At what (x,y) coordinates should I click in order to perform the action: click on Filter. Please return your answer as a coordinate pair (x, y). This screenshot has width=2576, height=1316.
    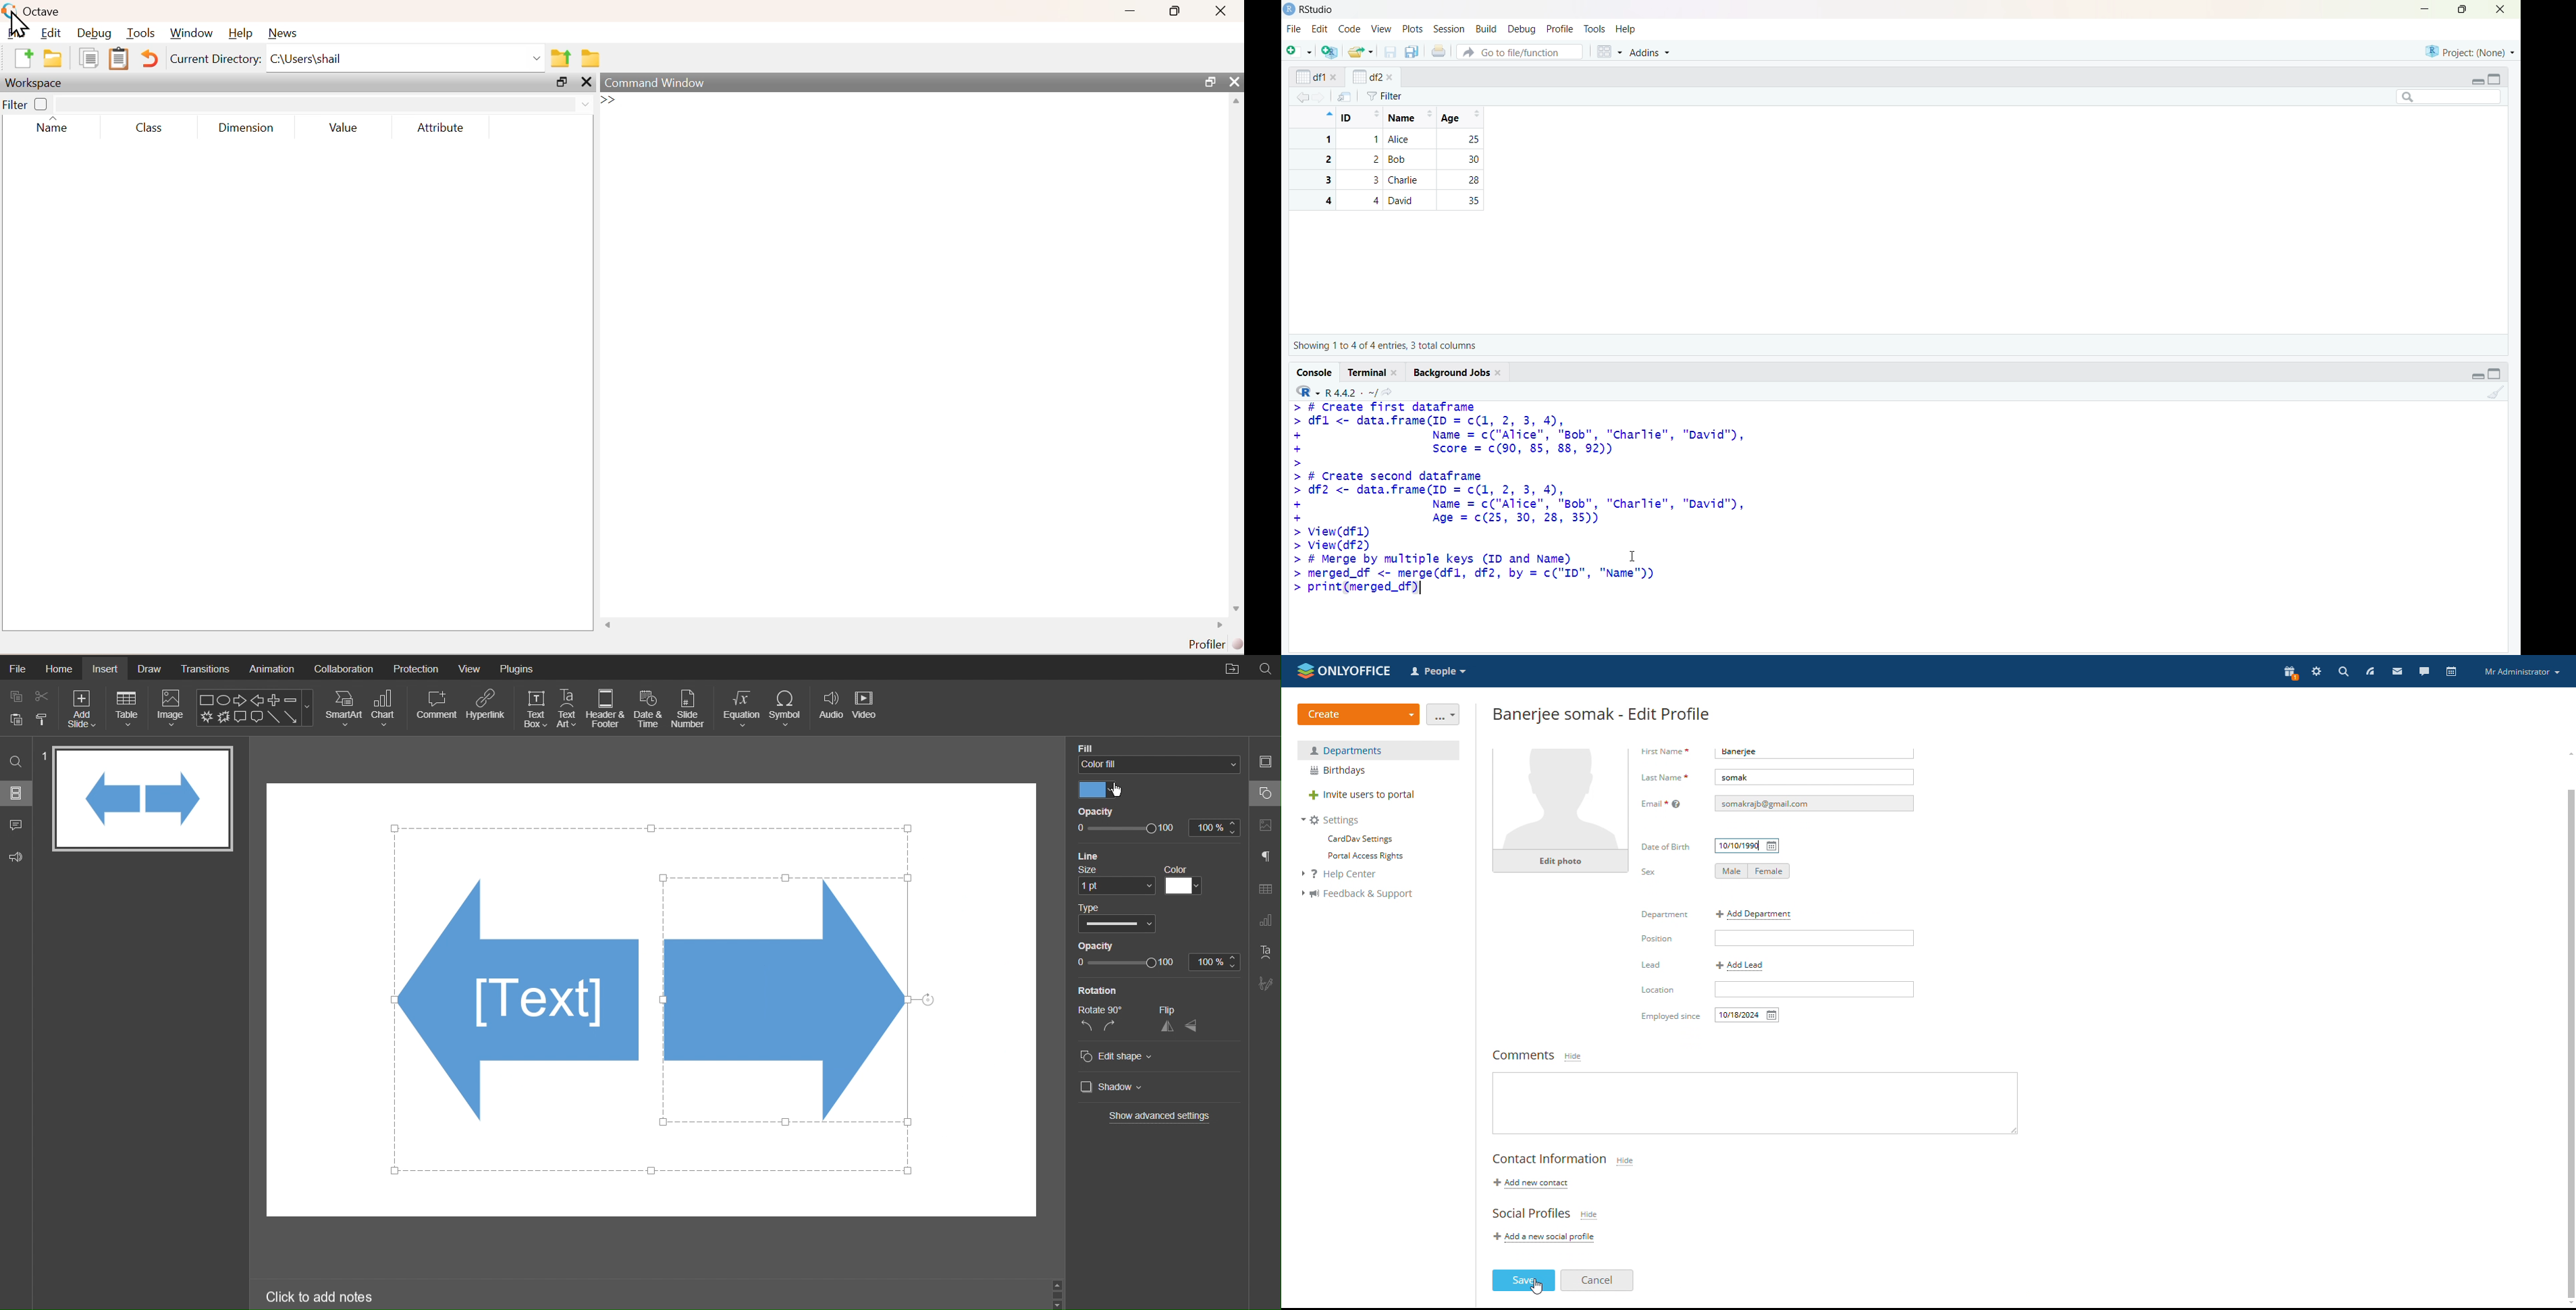
    Looking at the image, I should click on (1385, 96).